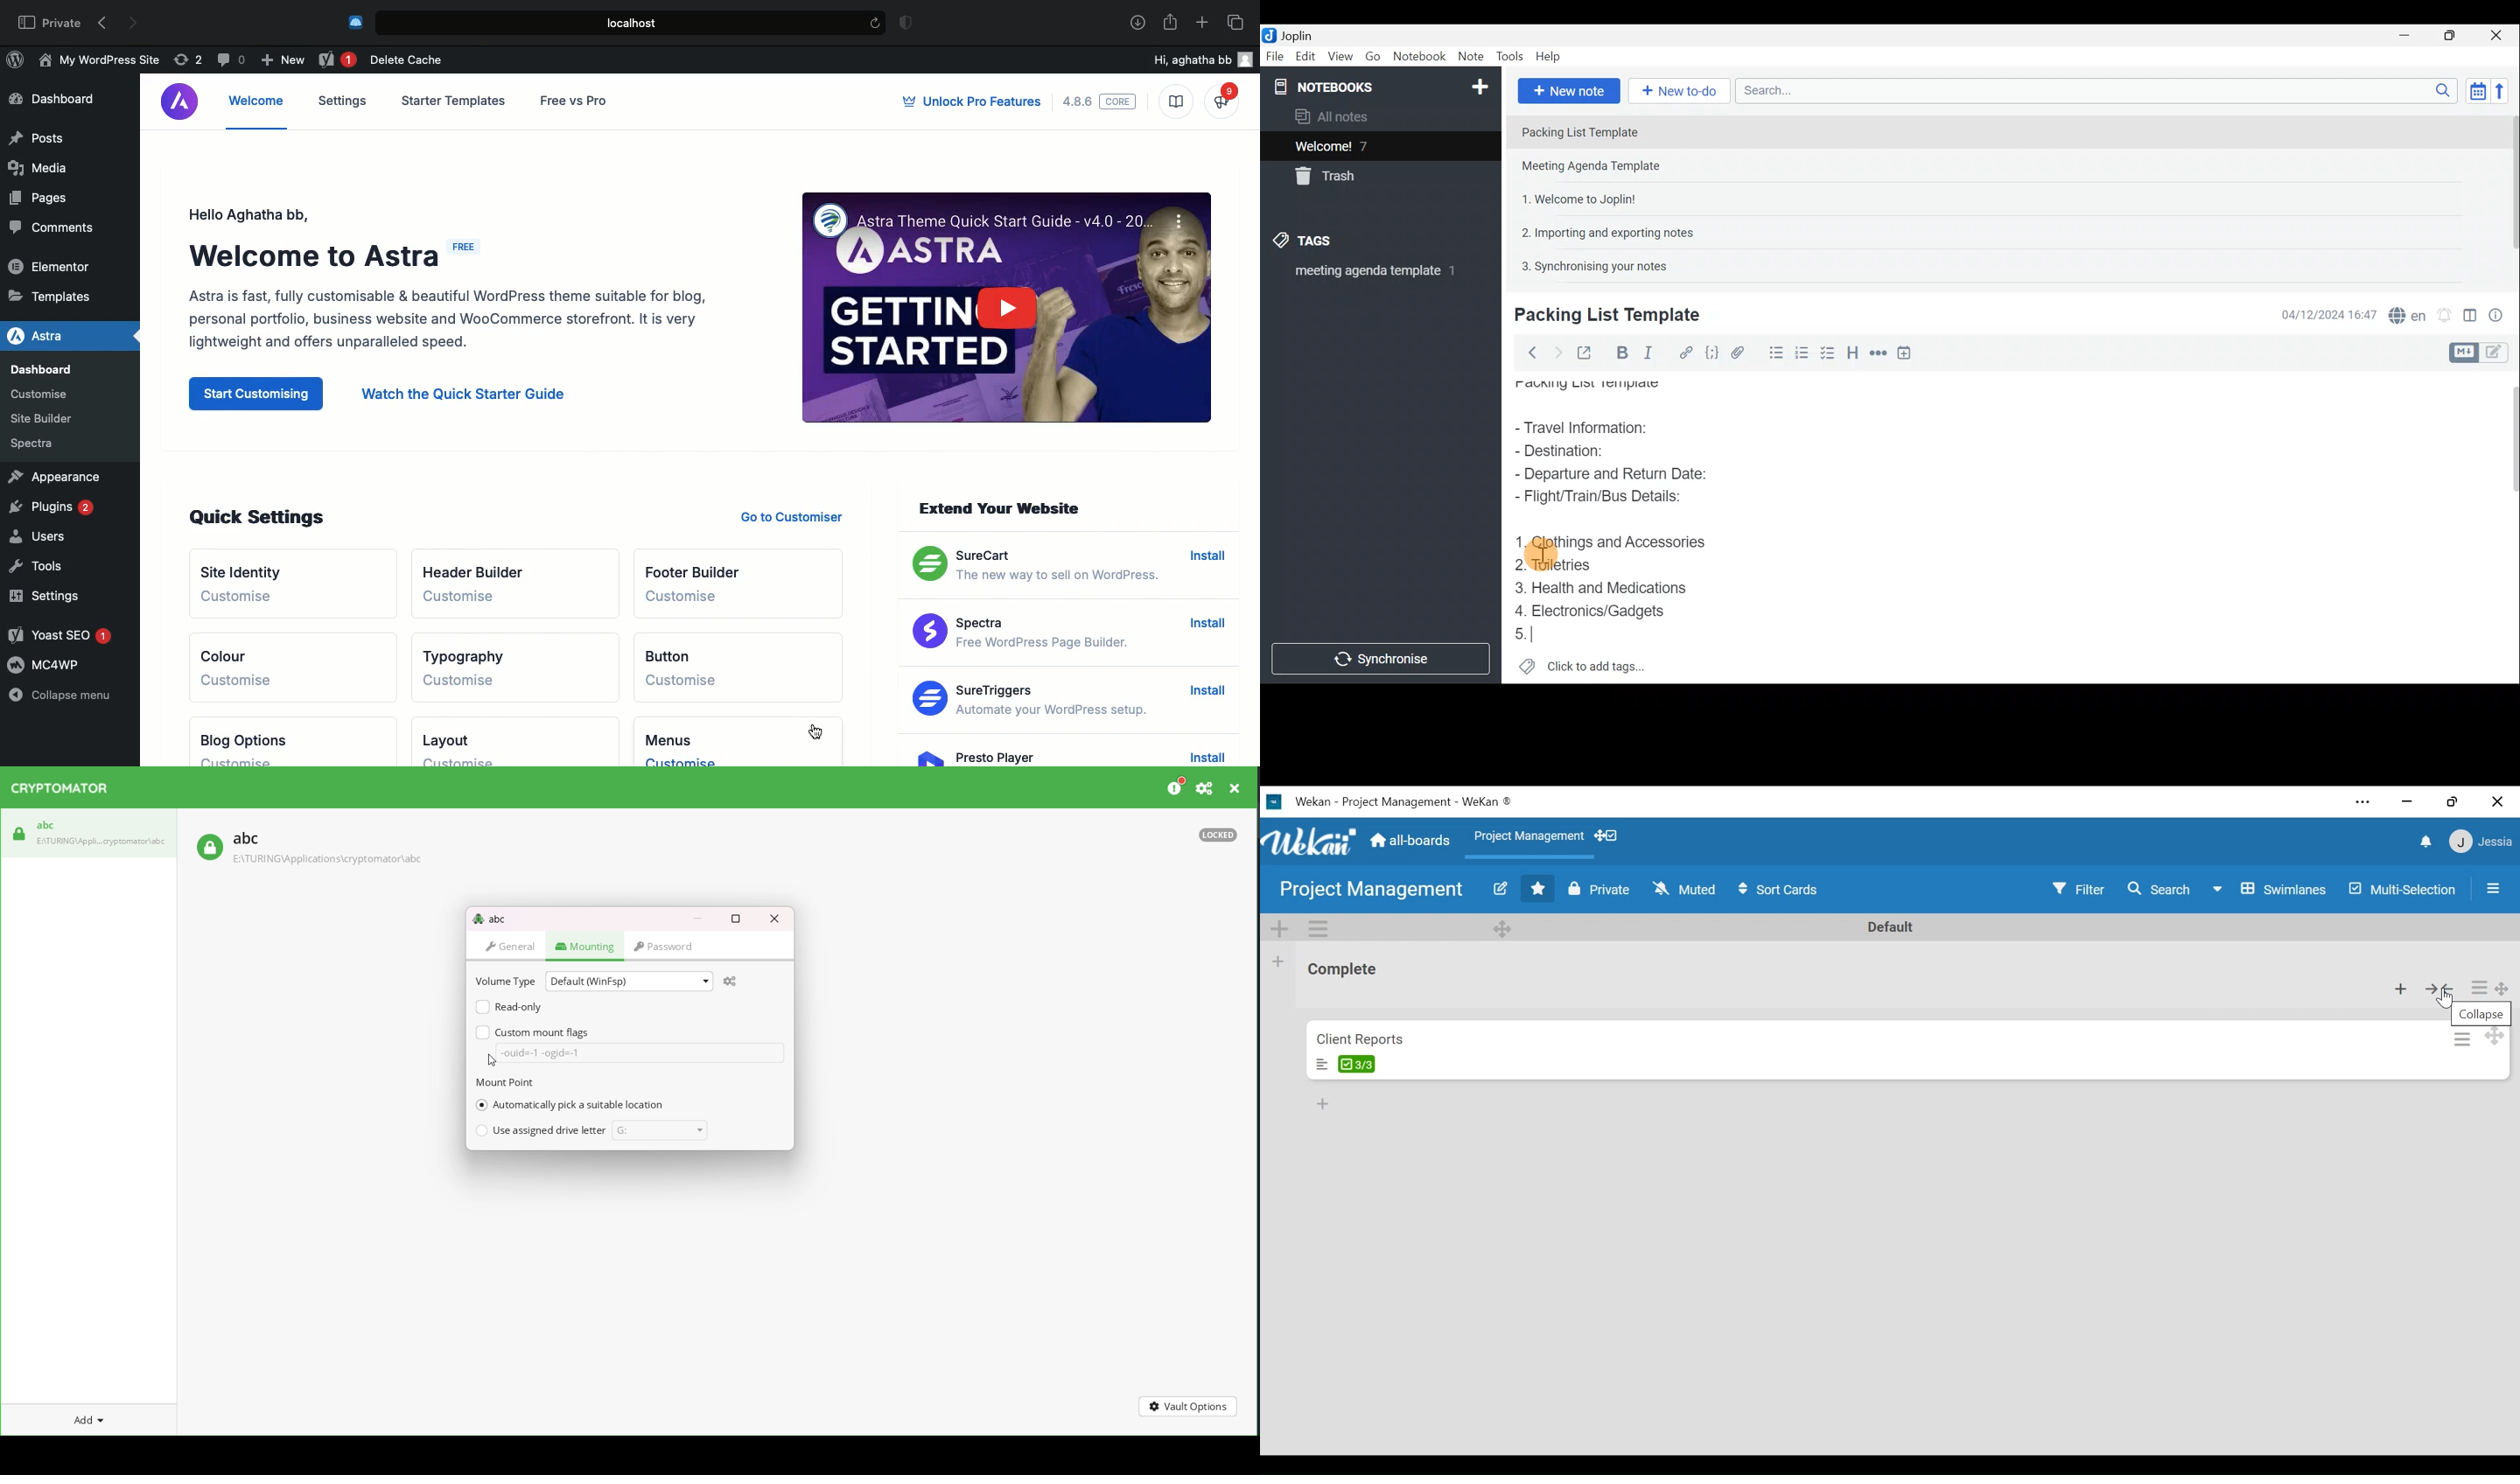  I want to click on Settings, so click(39, 598).